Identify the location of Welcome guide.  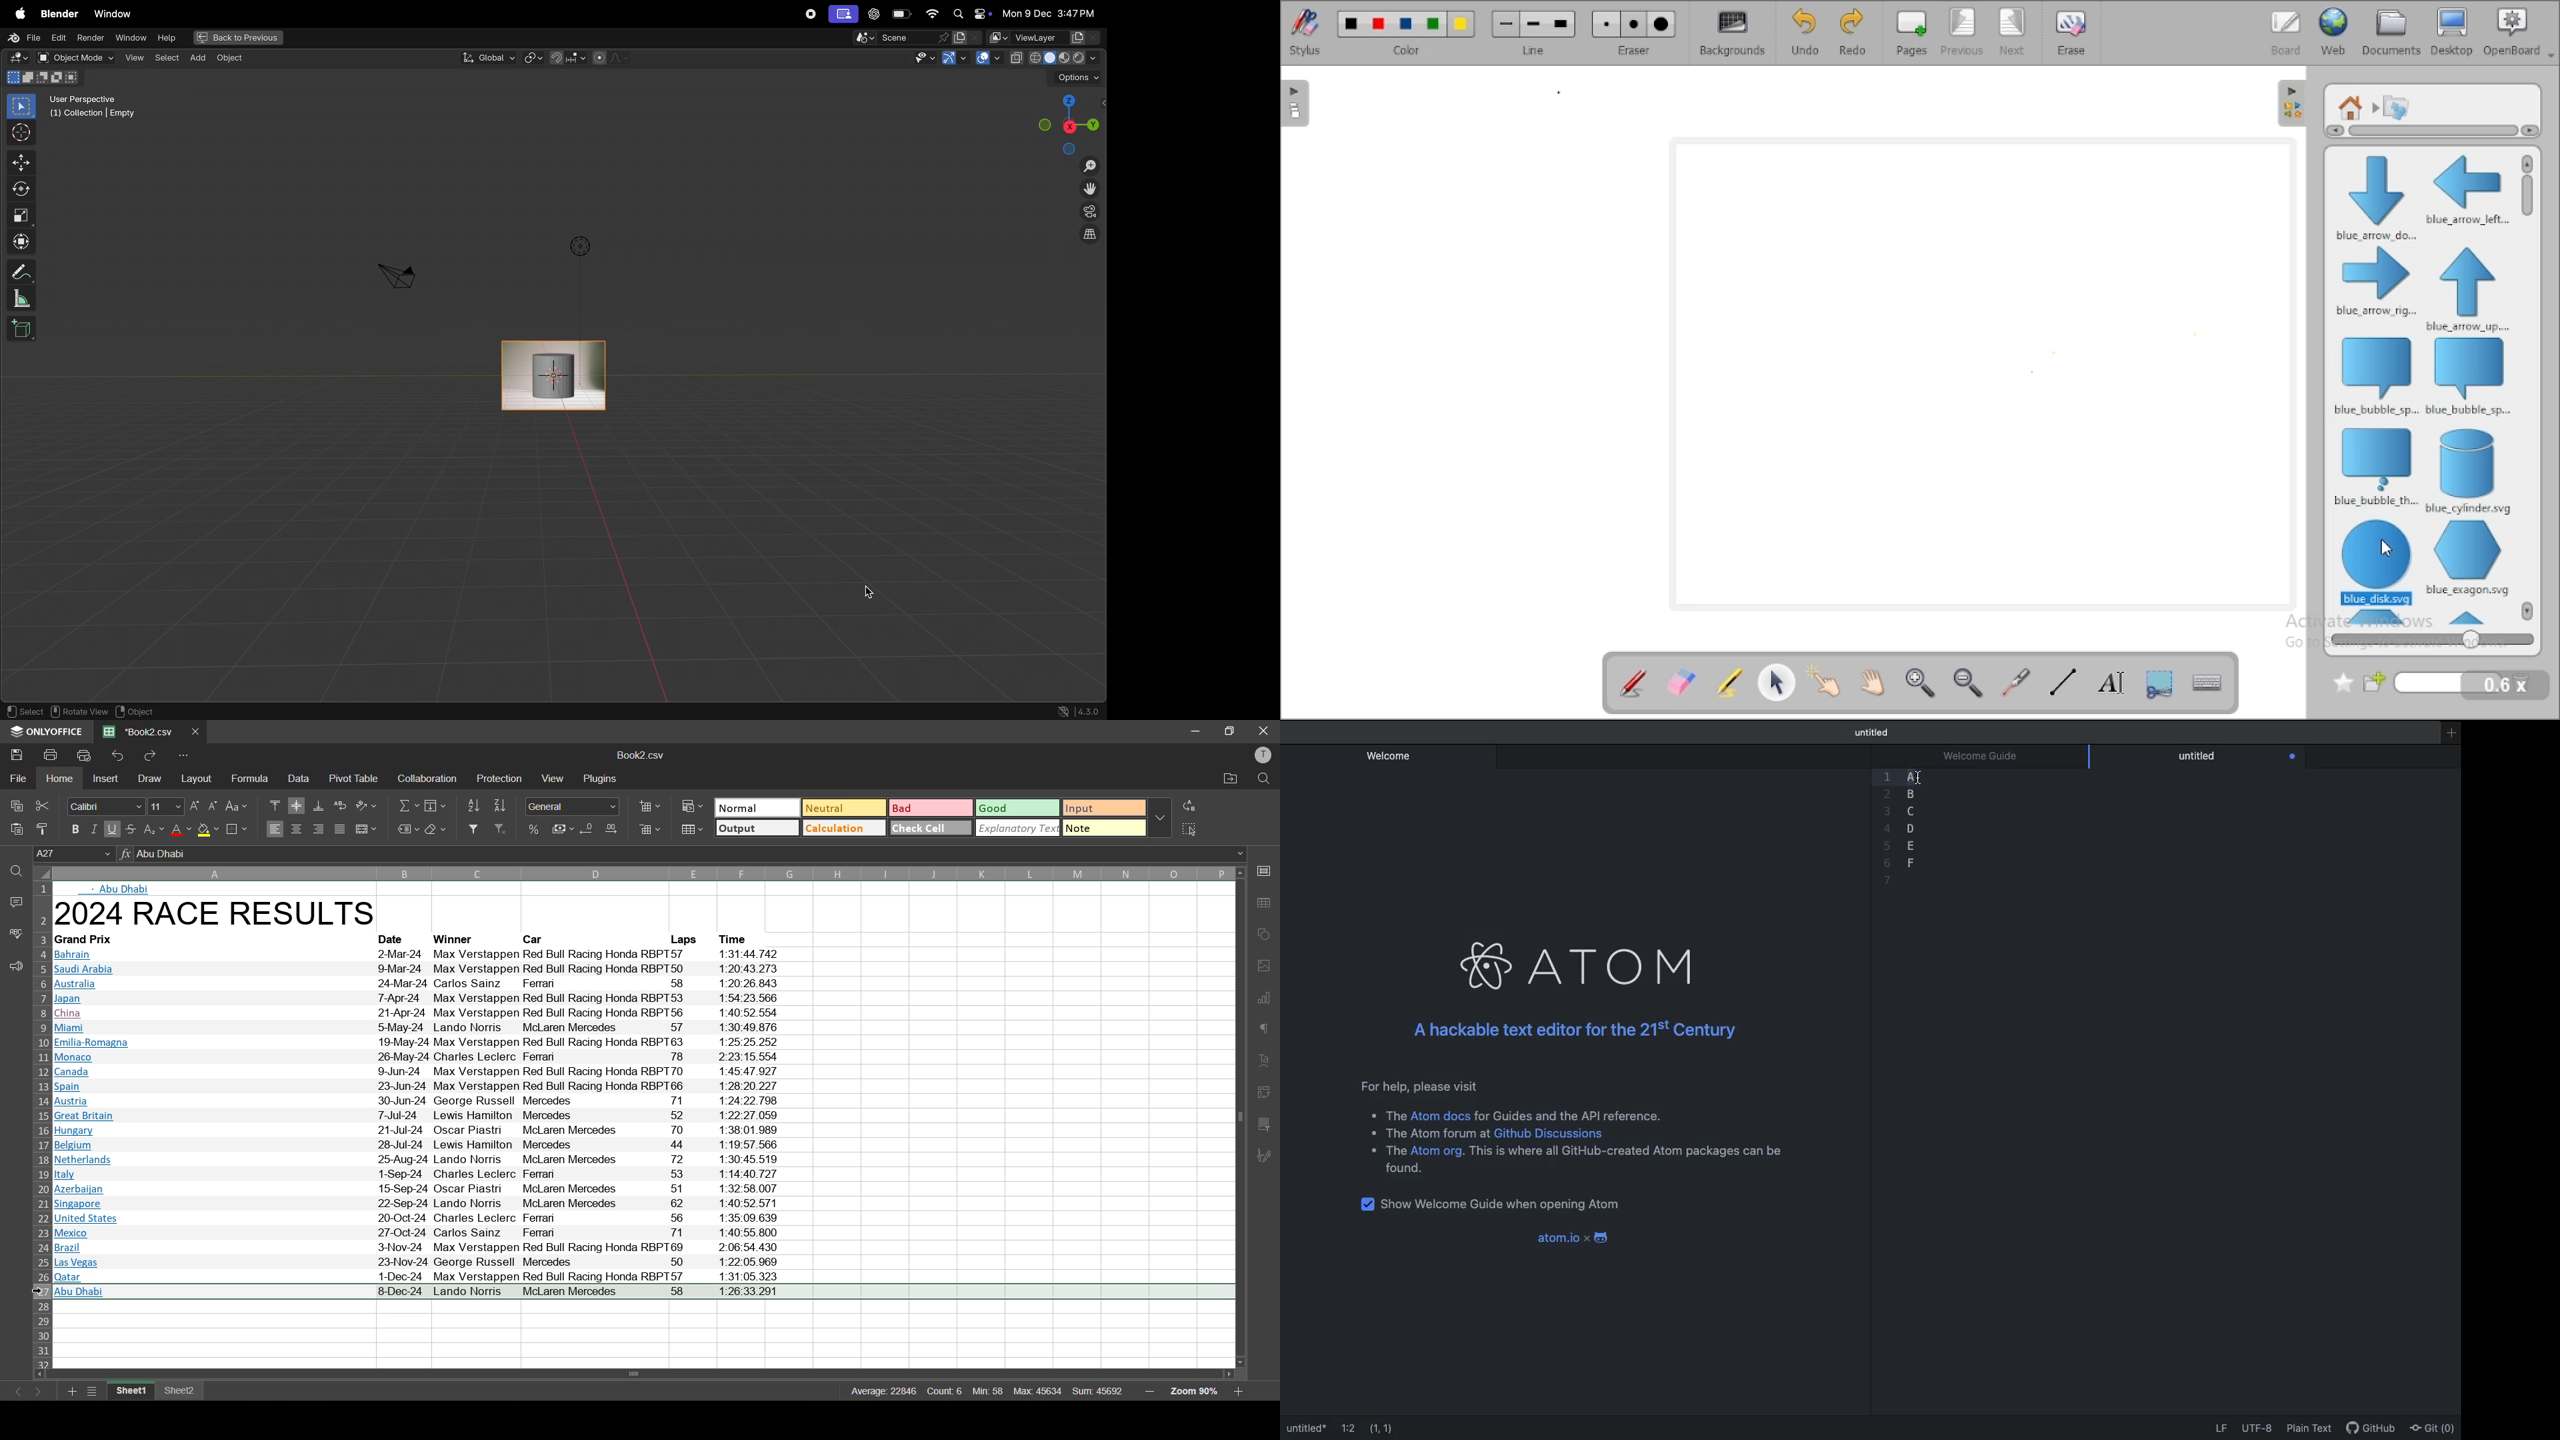
(1874, 732).